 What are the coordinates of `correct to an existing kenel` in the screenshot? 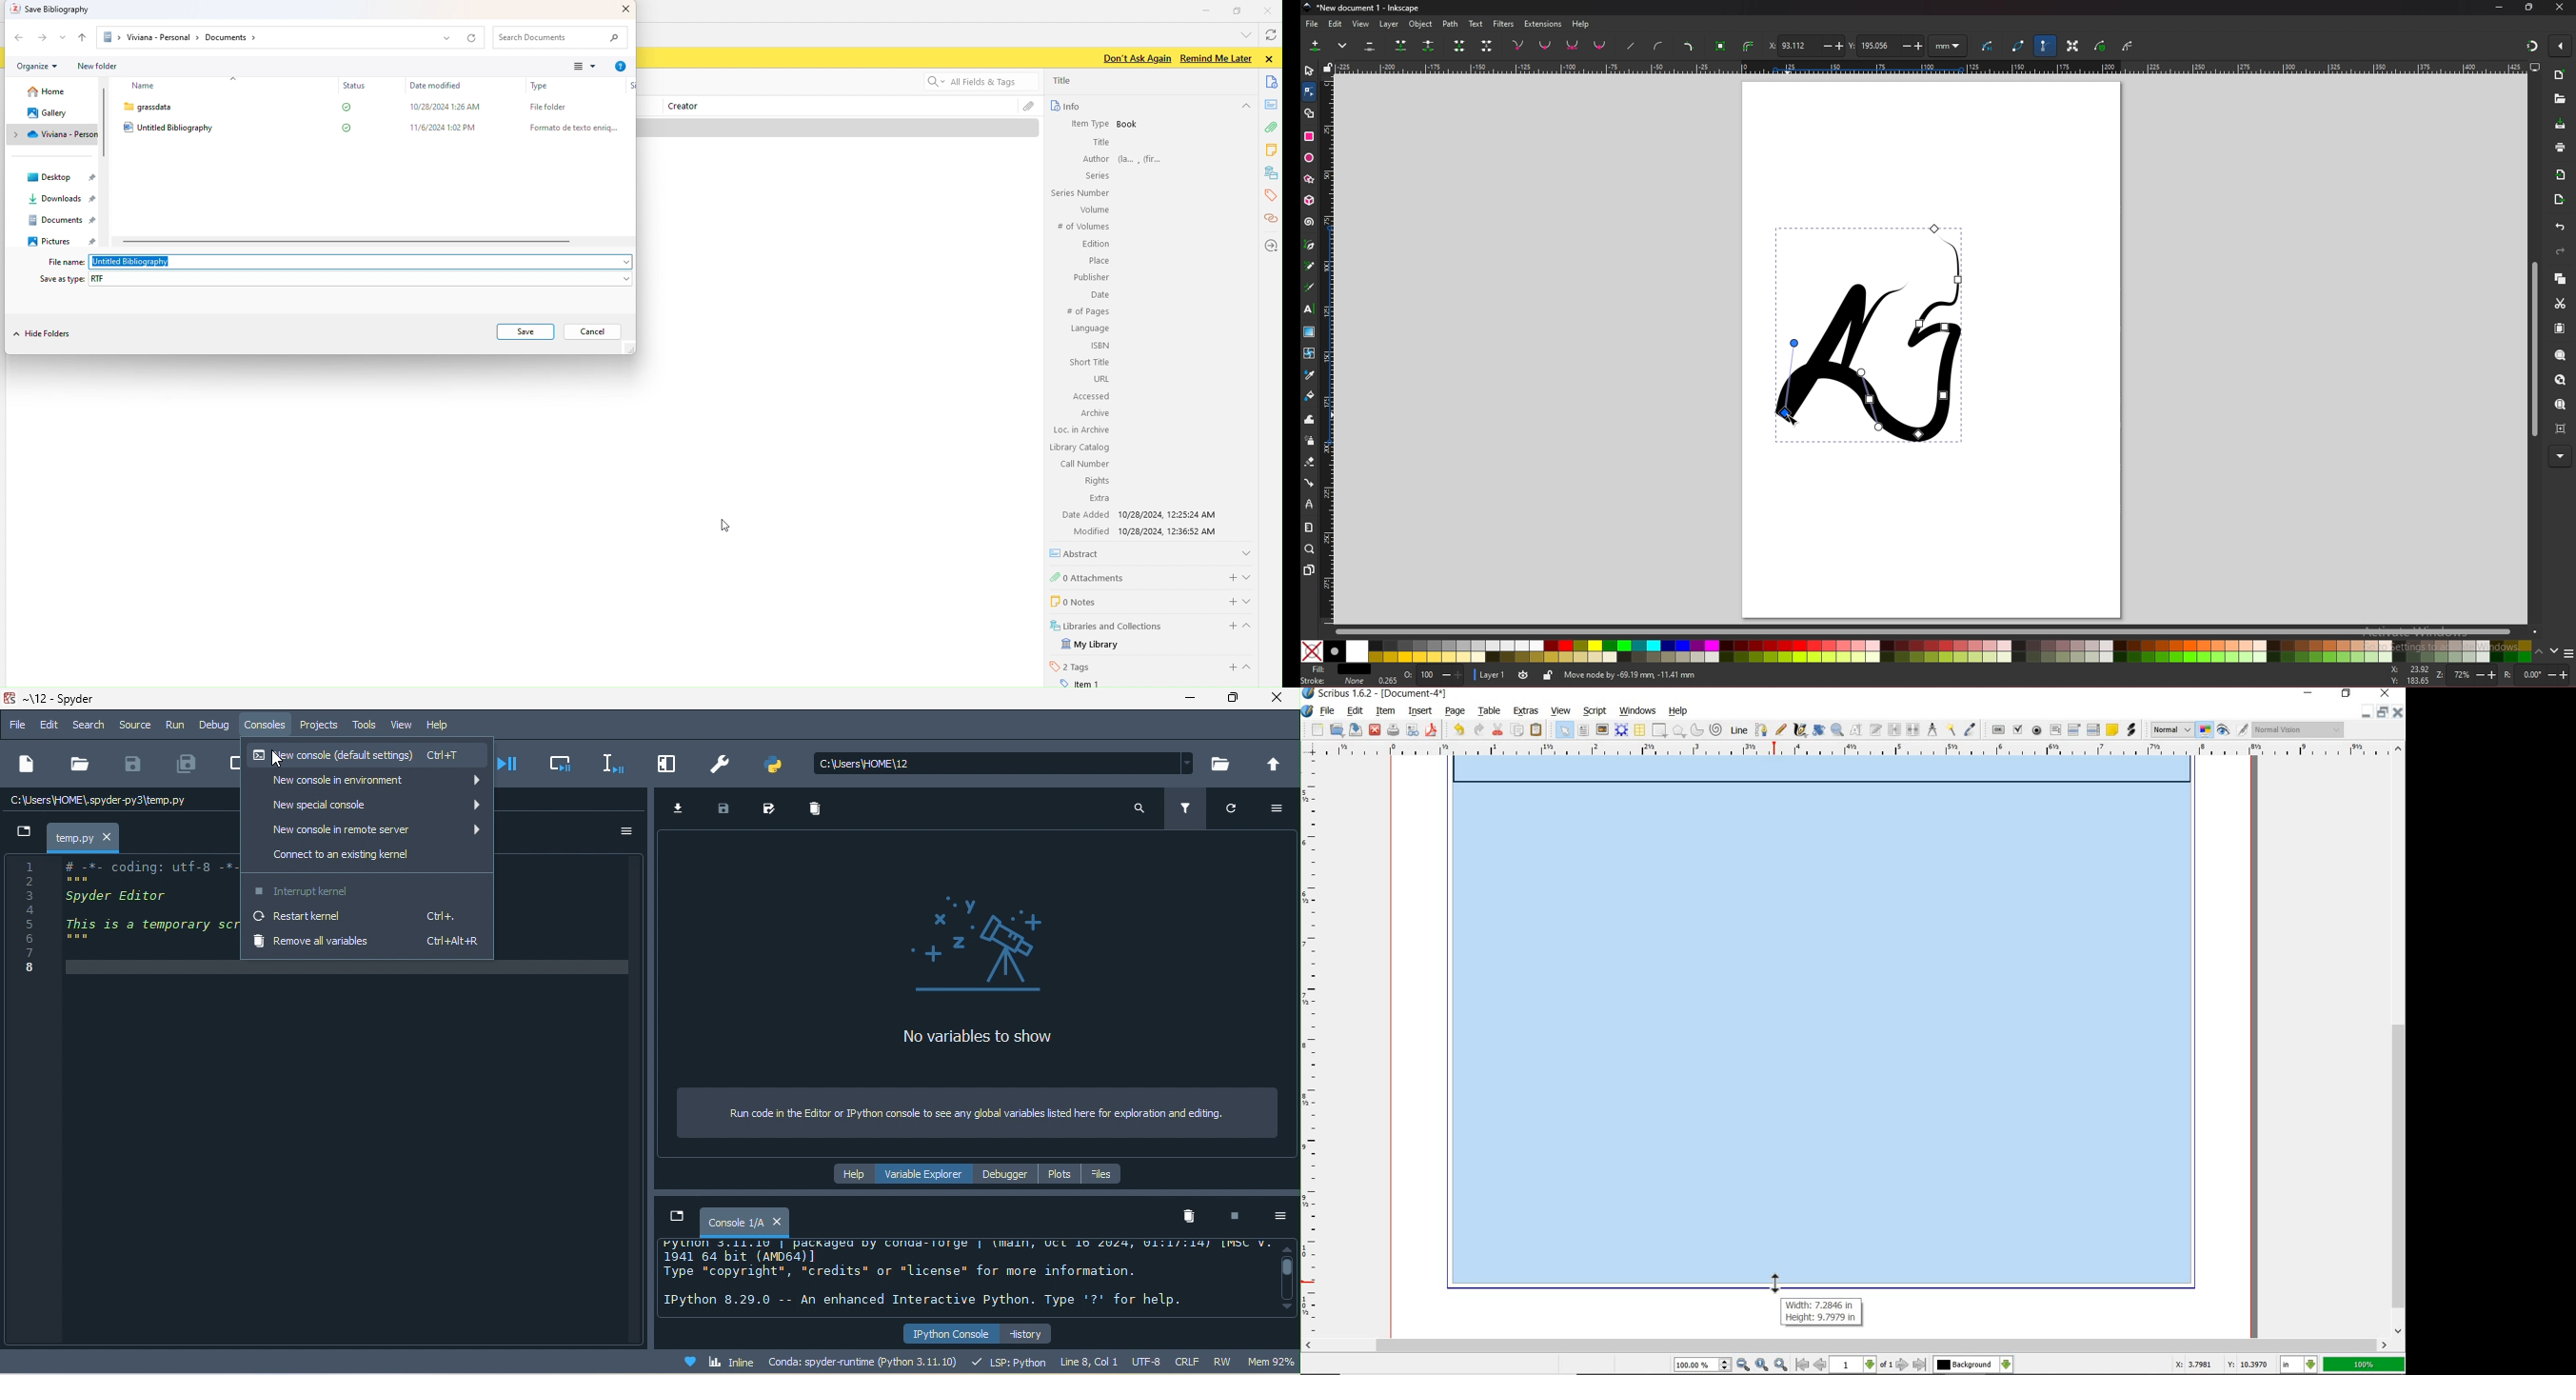 It's located at (367, 858).